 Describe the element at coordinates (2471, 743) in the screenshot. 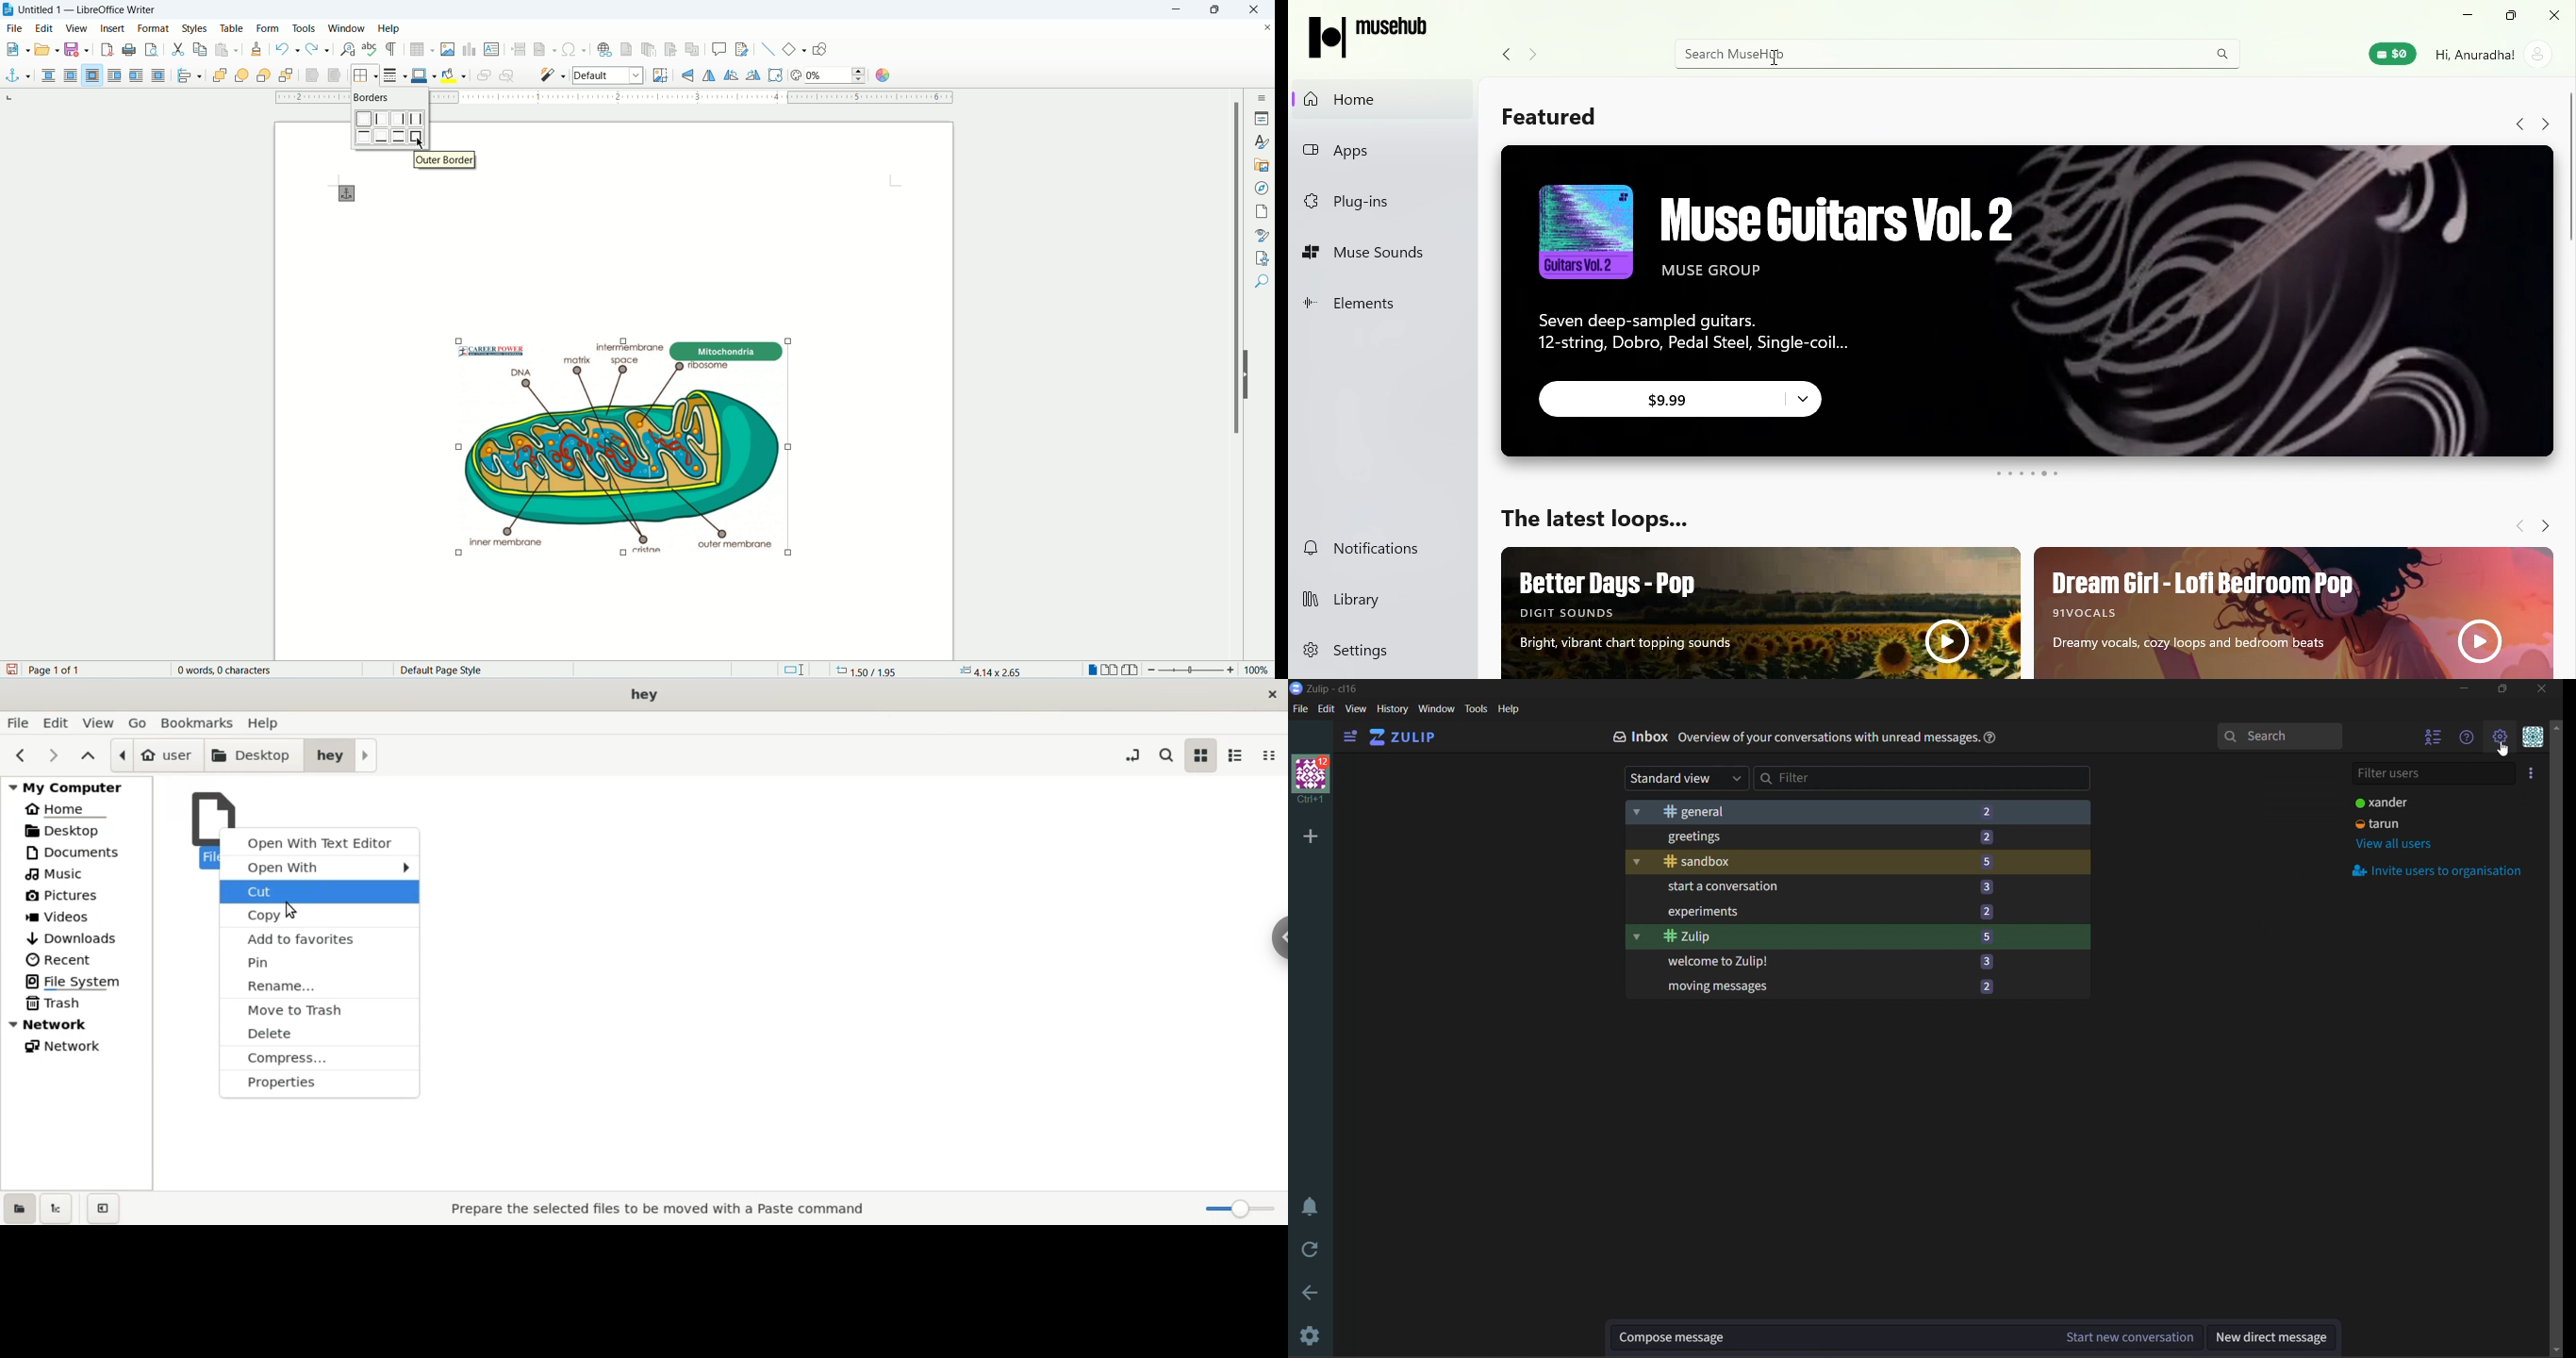

I see `help menu` at that location.